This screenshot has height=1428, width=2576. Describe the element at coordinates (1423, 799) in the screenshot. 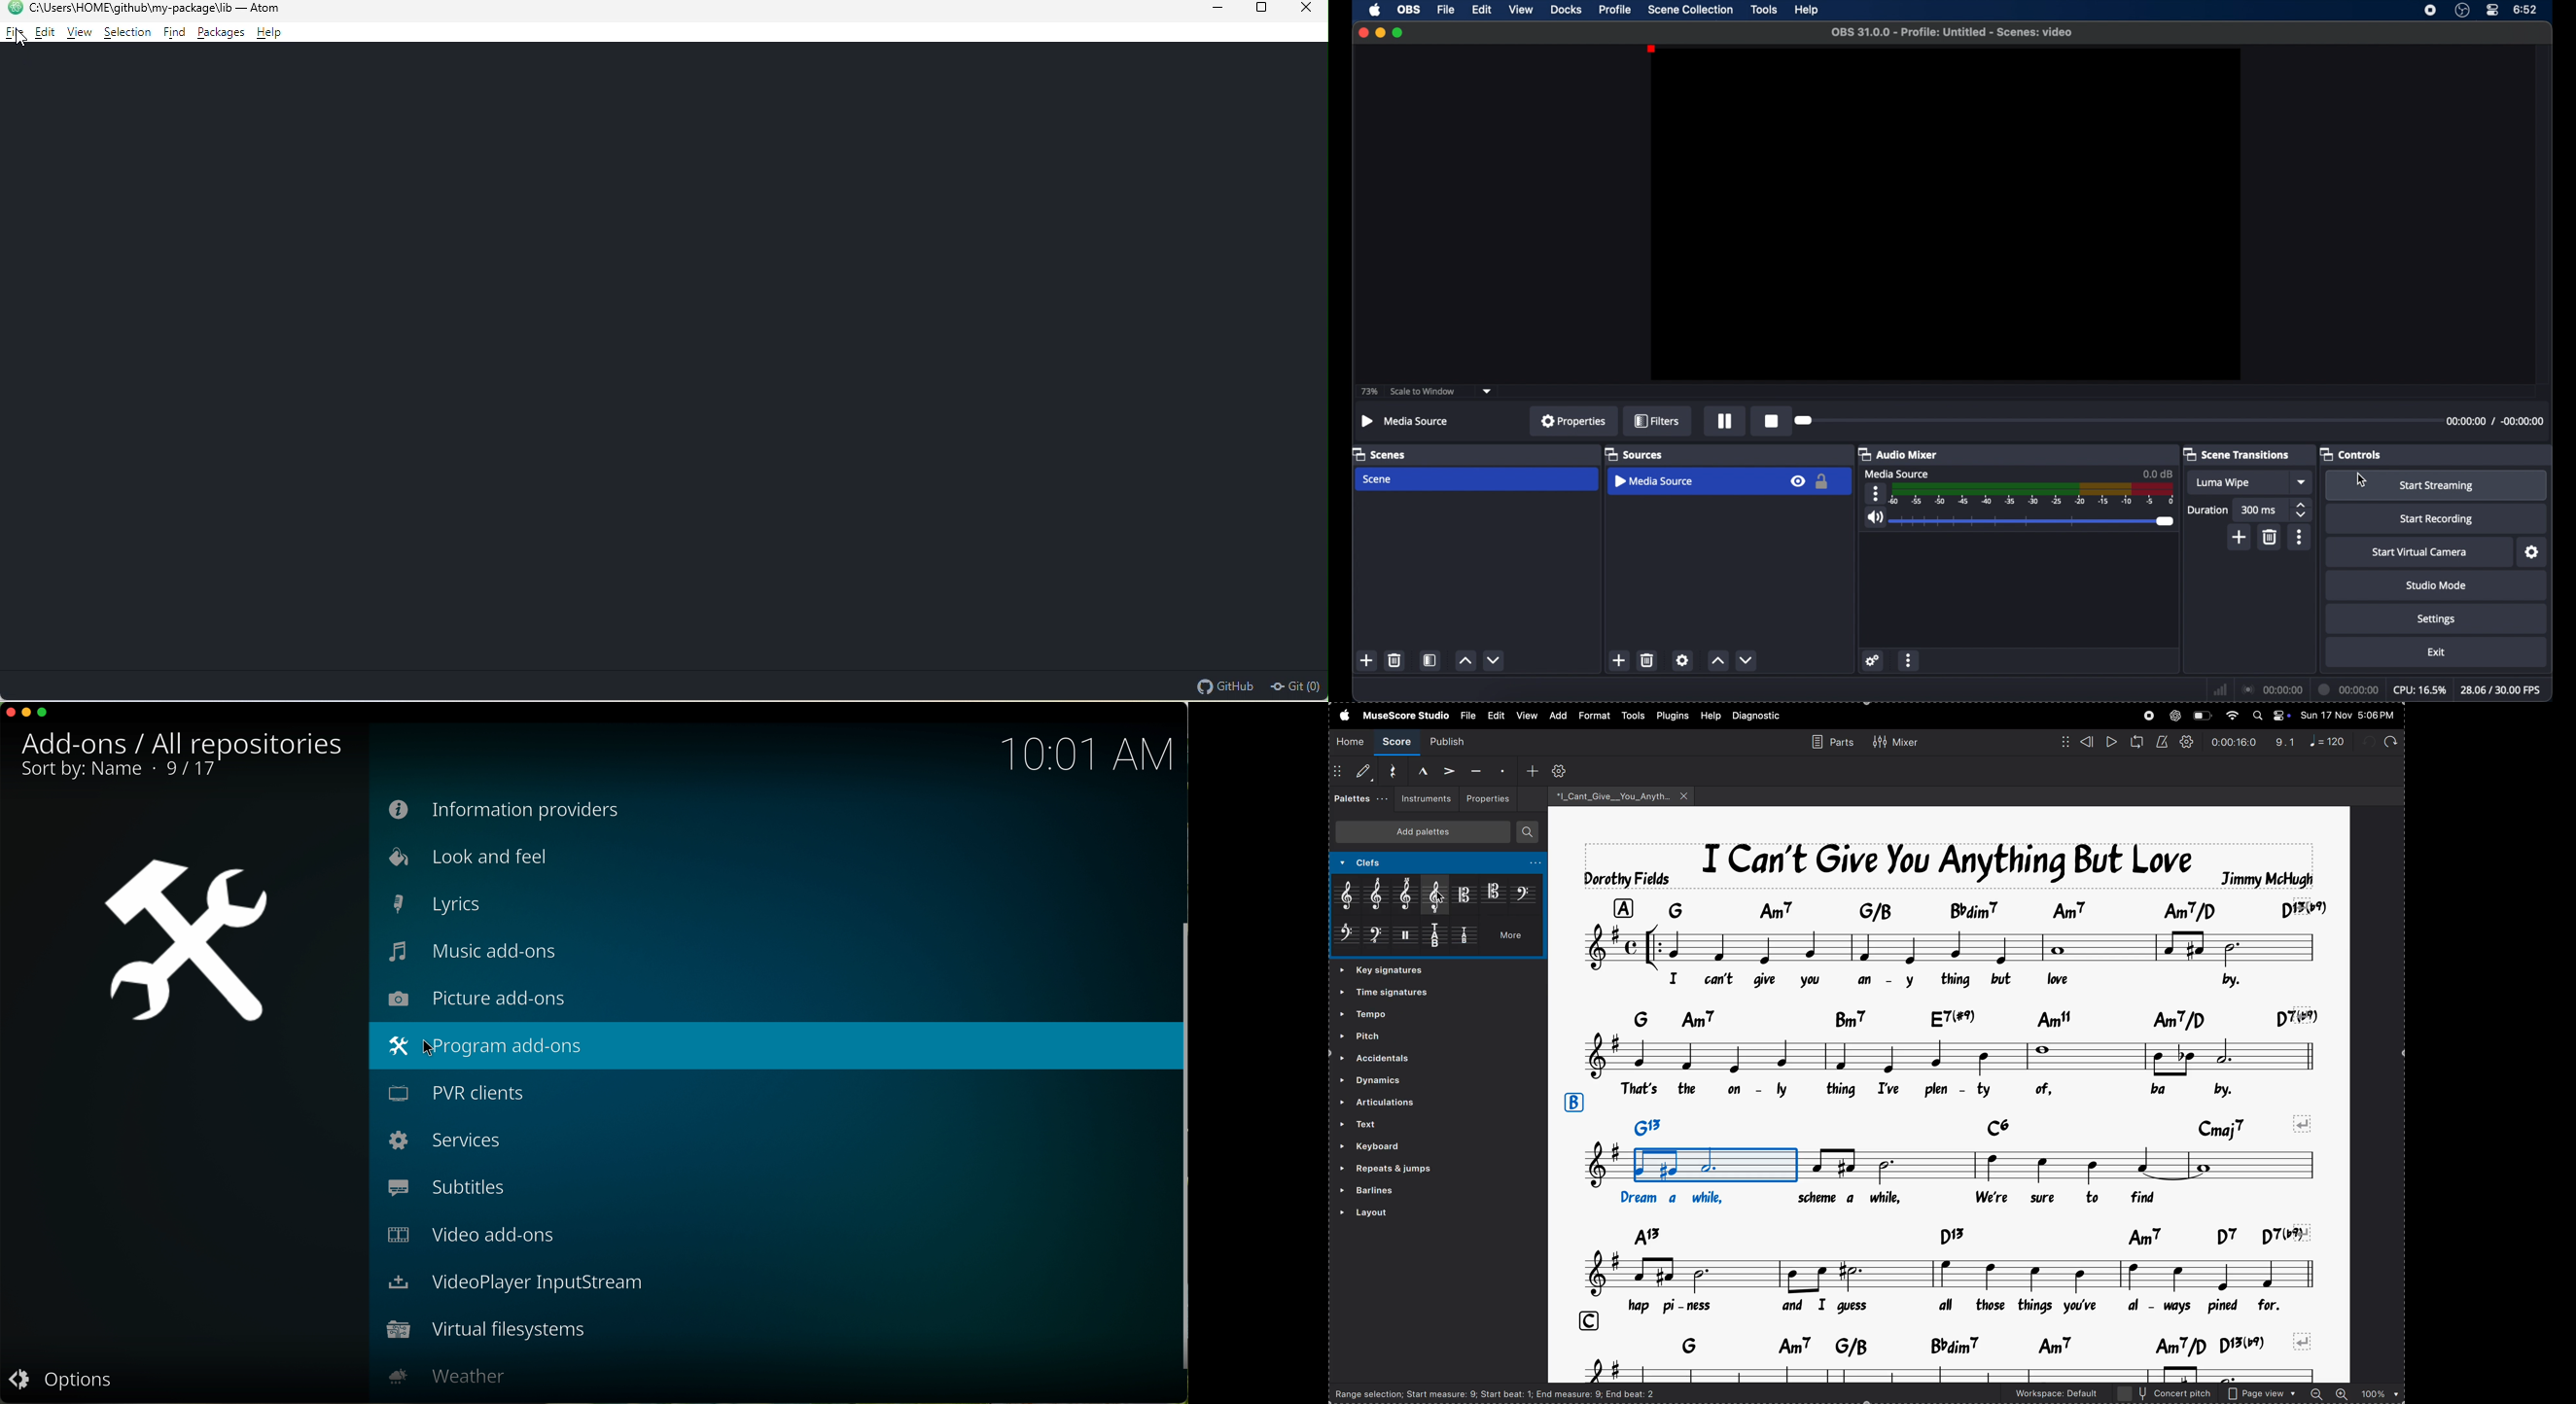

I see `instrument` at that location.